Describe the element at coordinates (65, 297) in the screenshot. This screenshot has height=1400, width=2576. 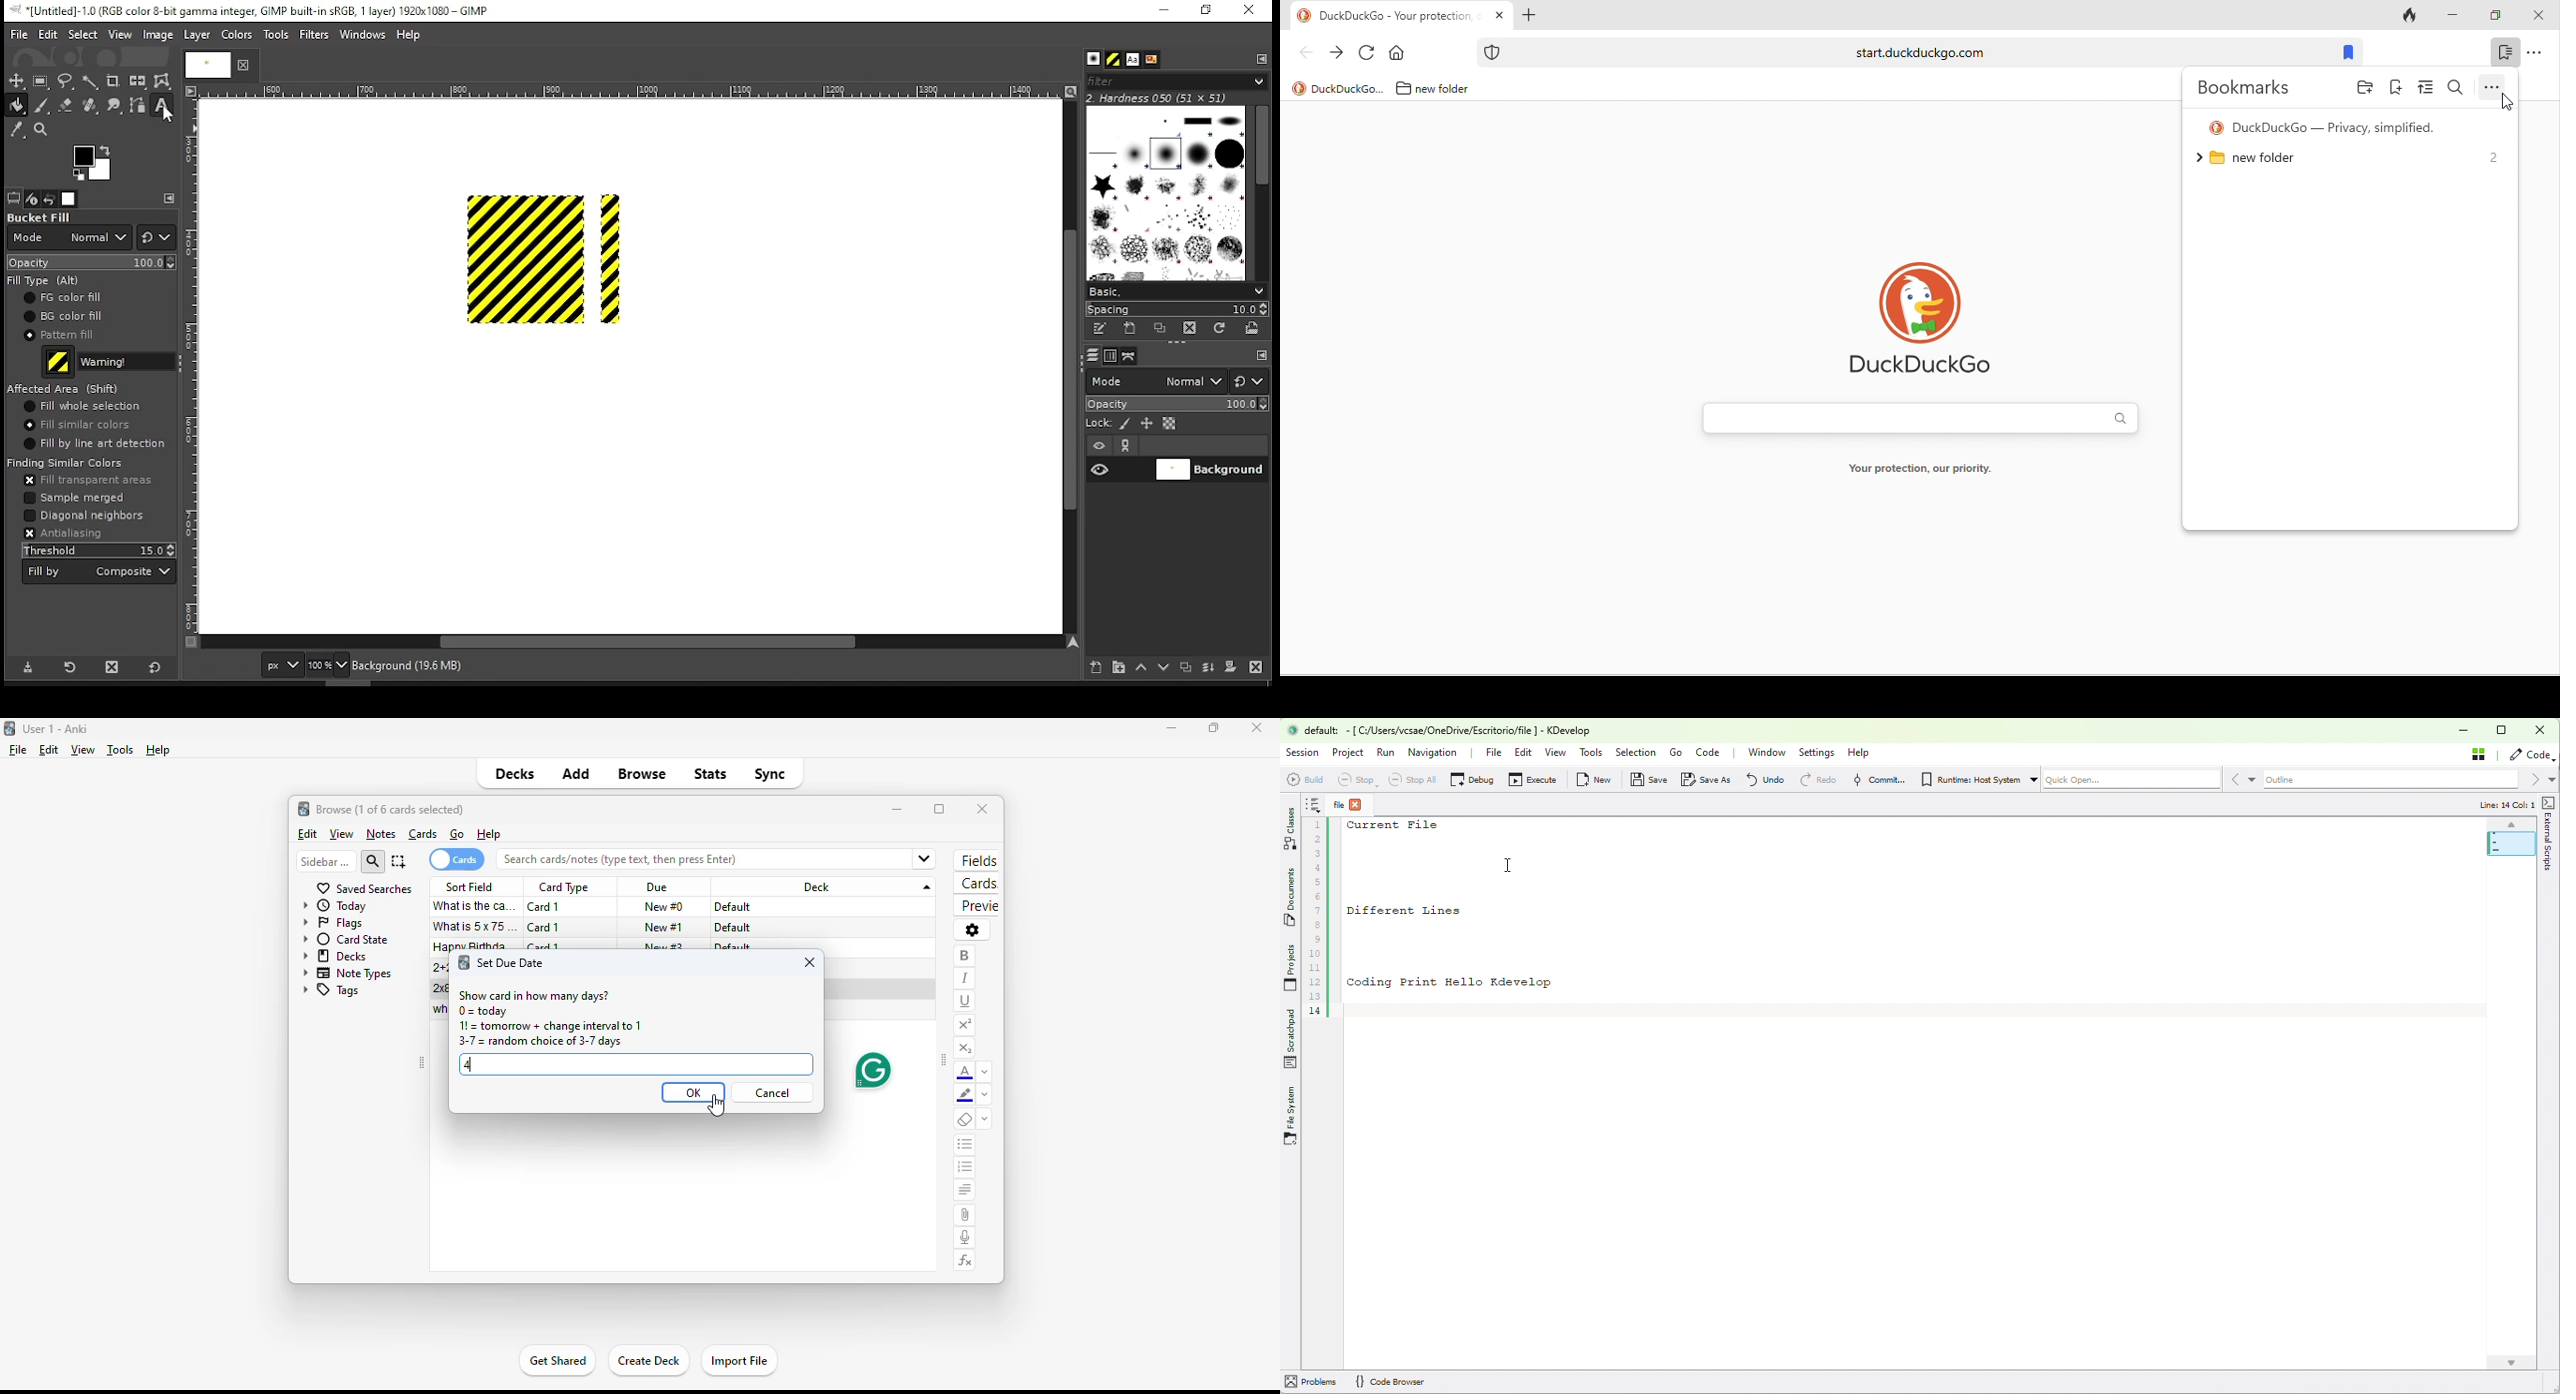
I see `foreground fill color` at that location.